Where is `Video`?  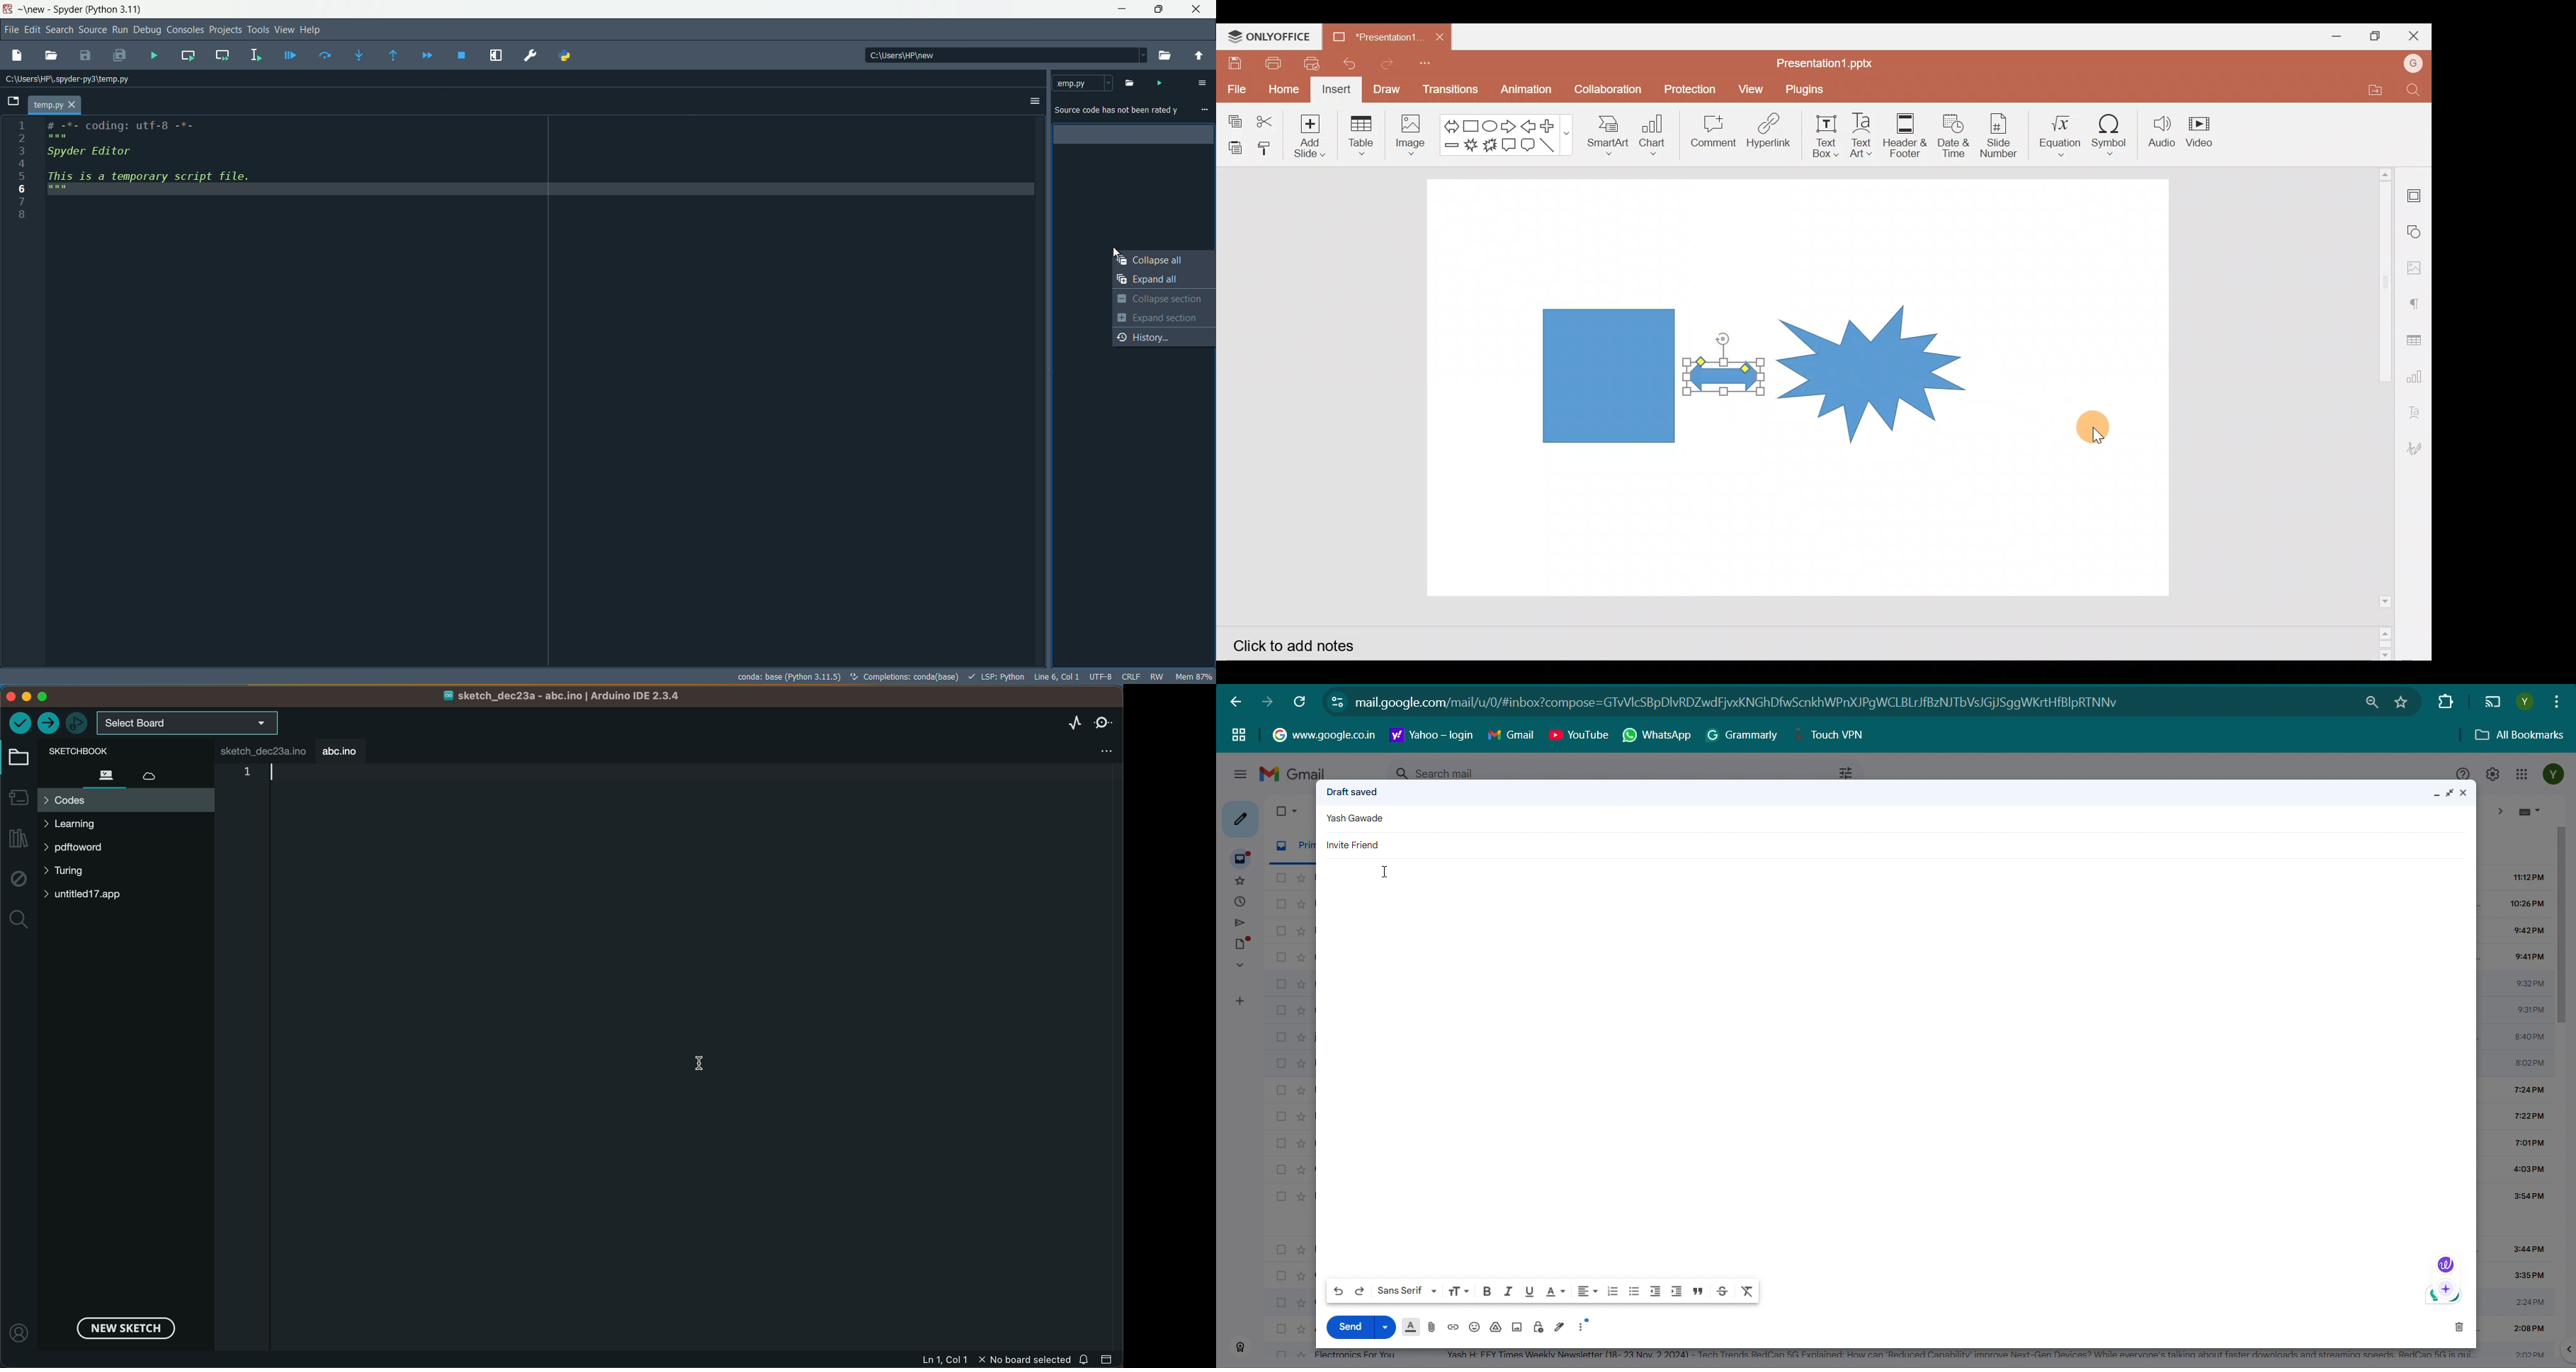
Video is located at coordinates (2208, 133).